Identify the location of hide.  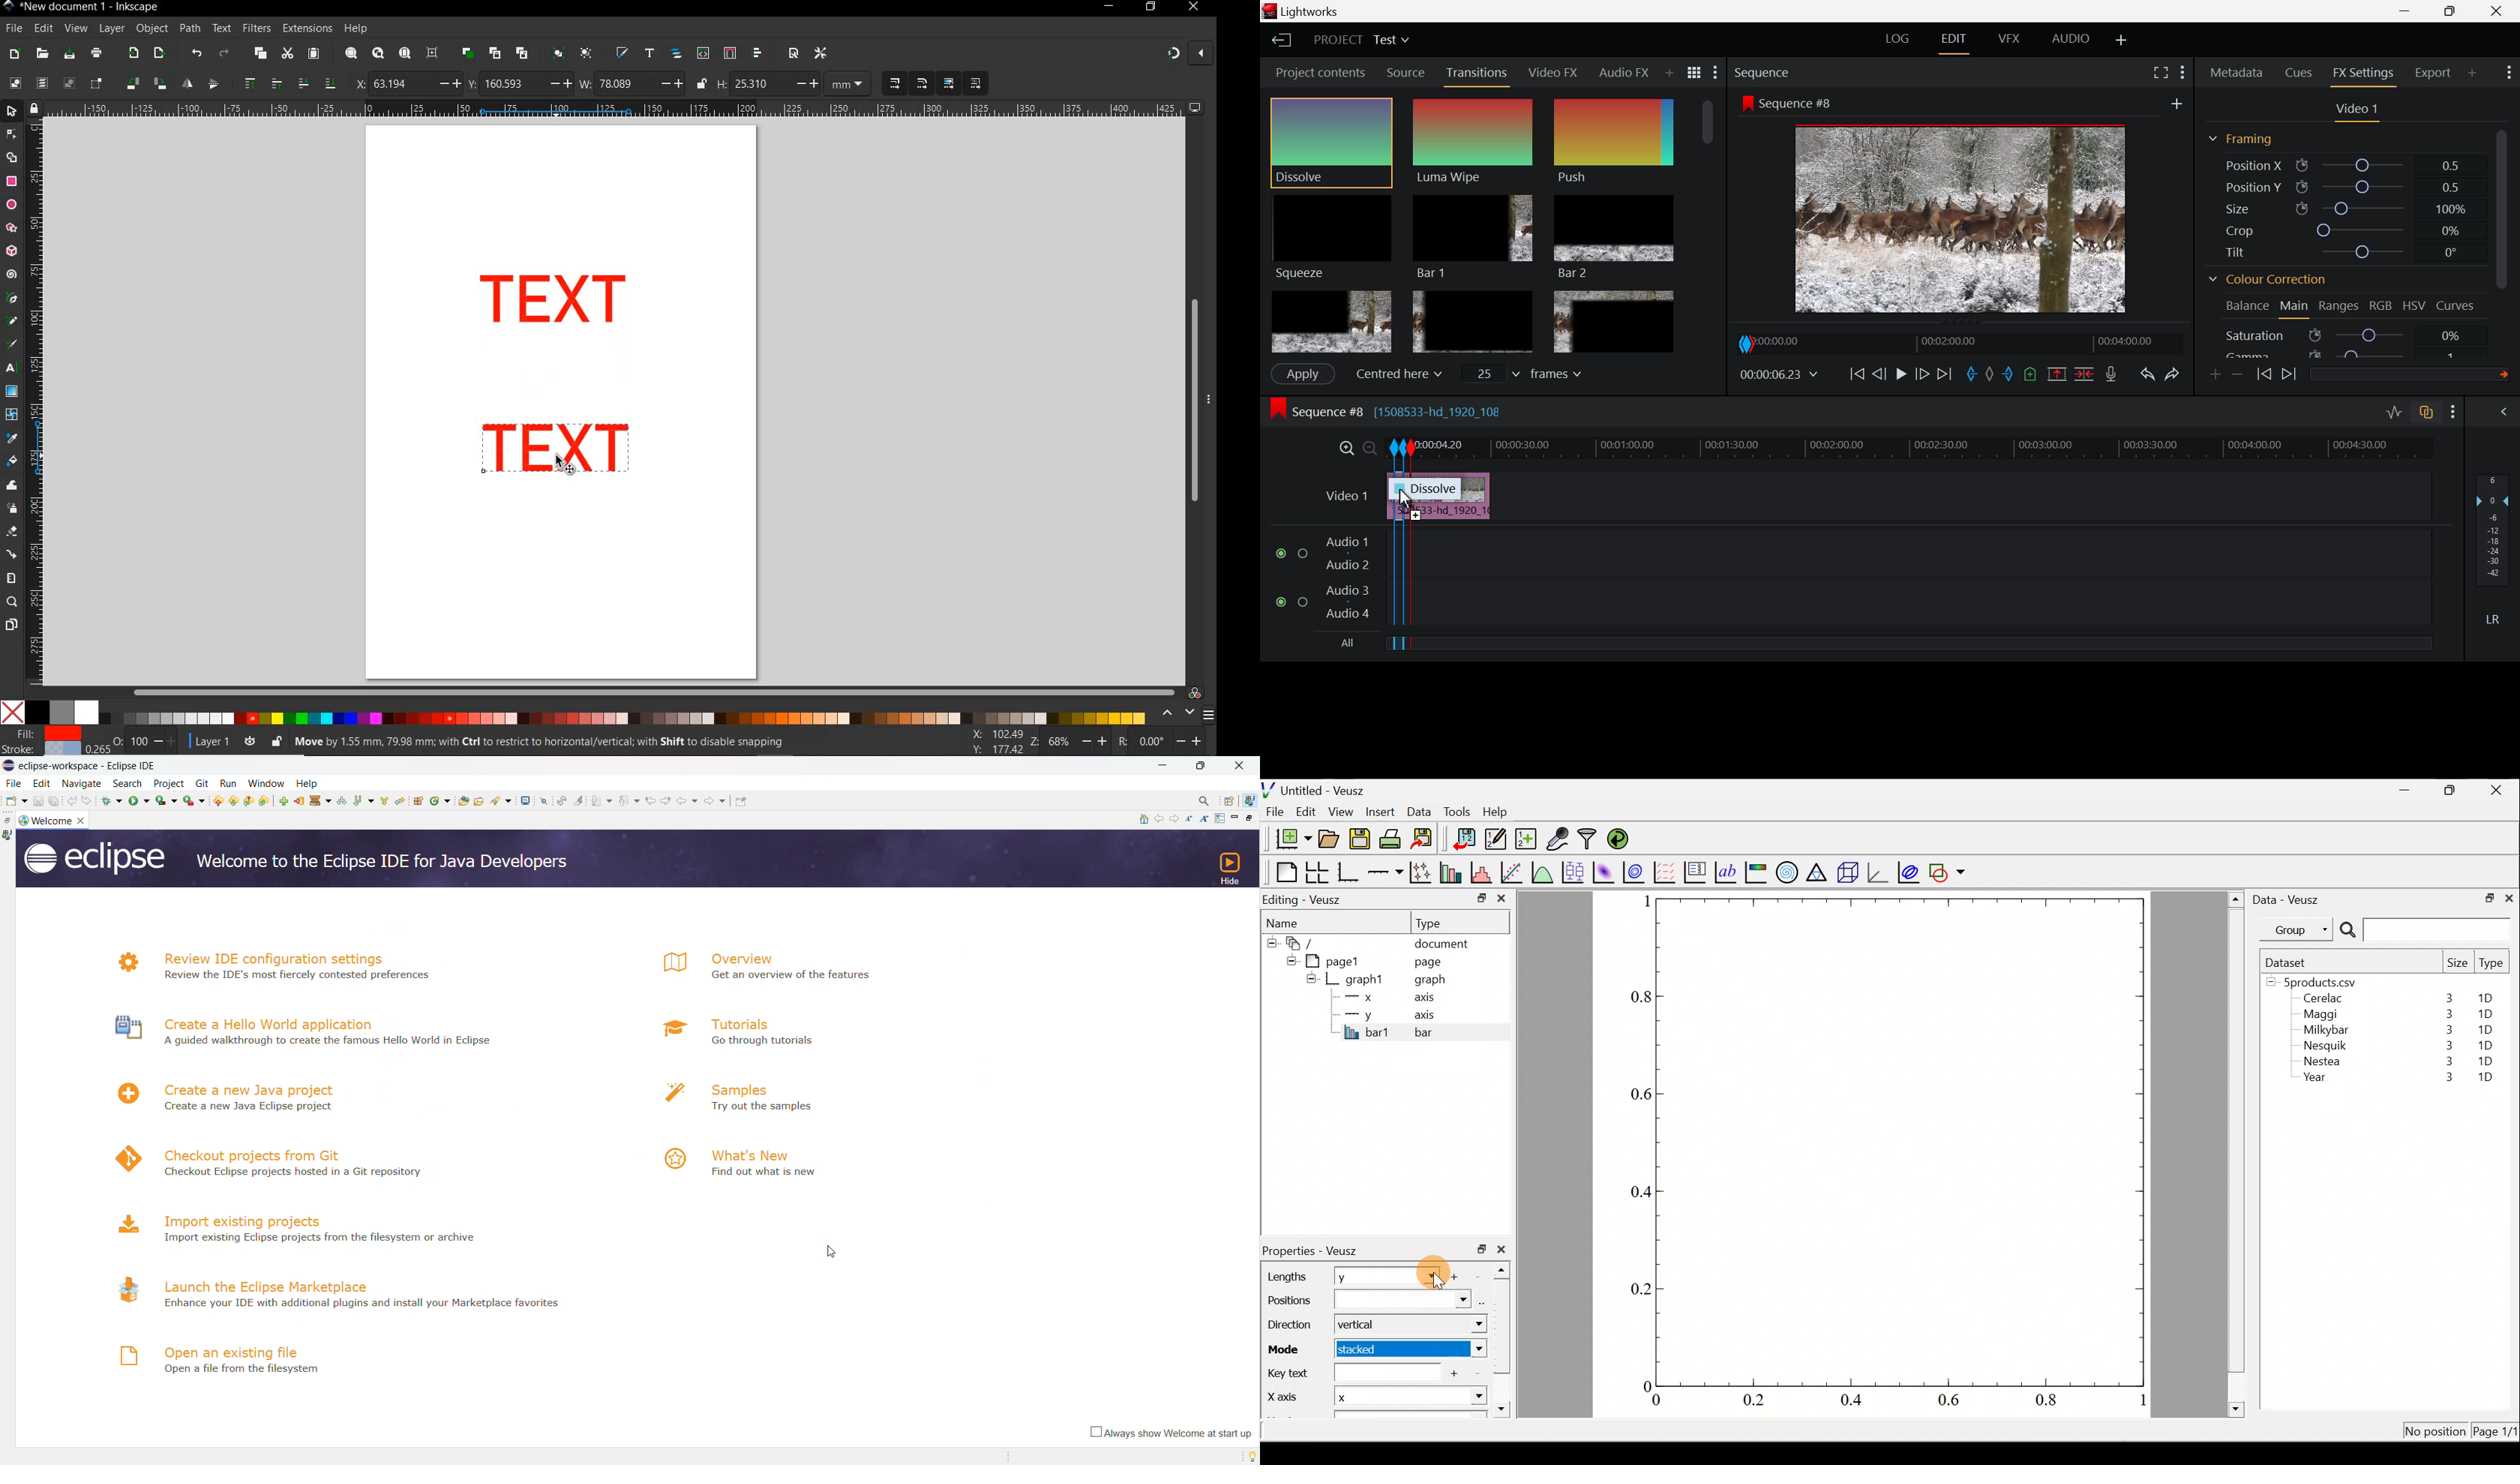
(1311, 978).